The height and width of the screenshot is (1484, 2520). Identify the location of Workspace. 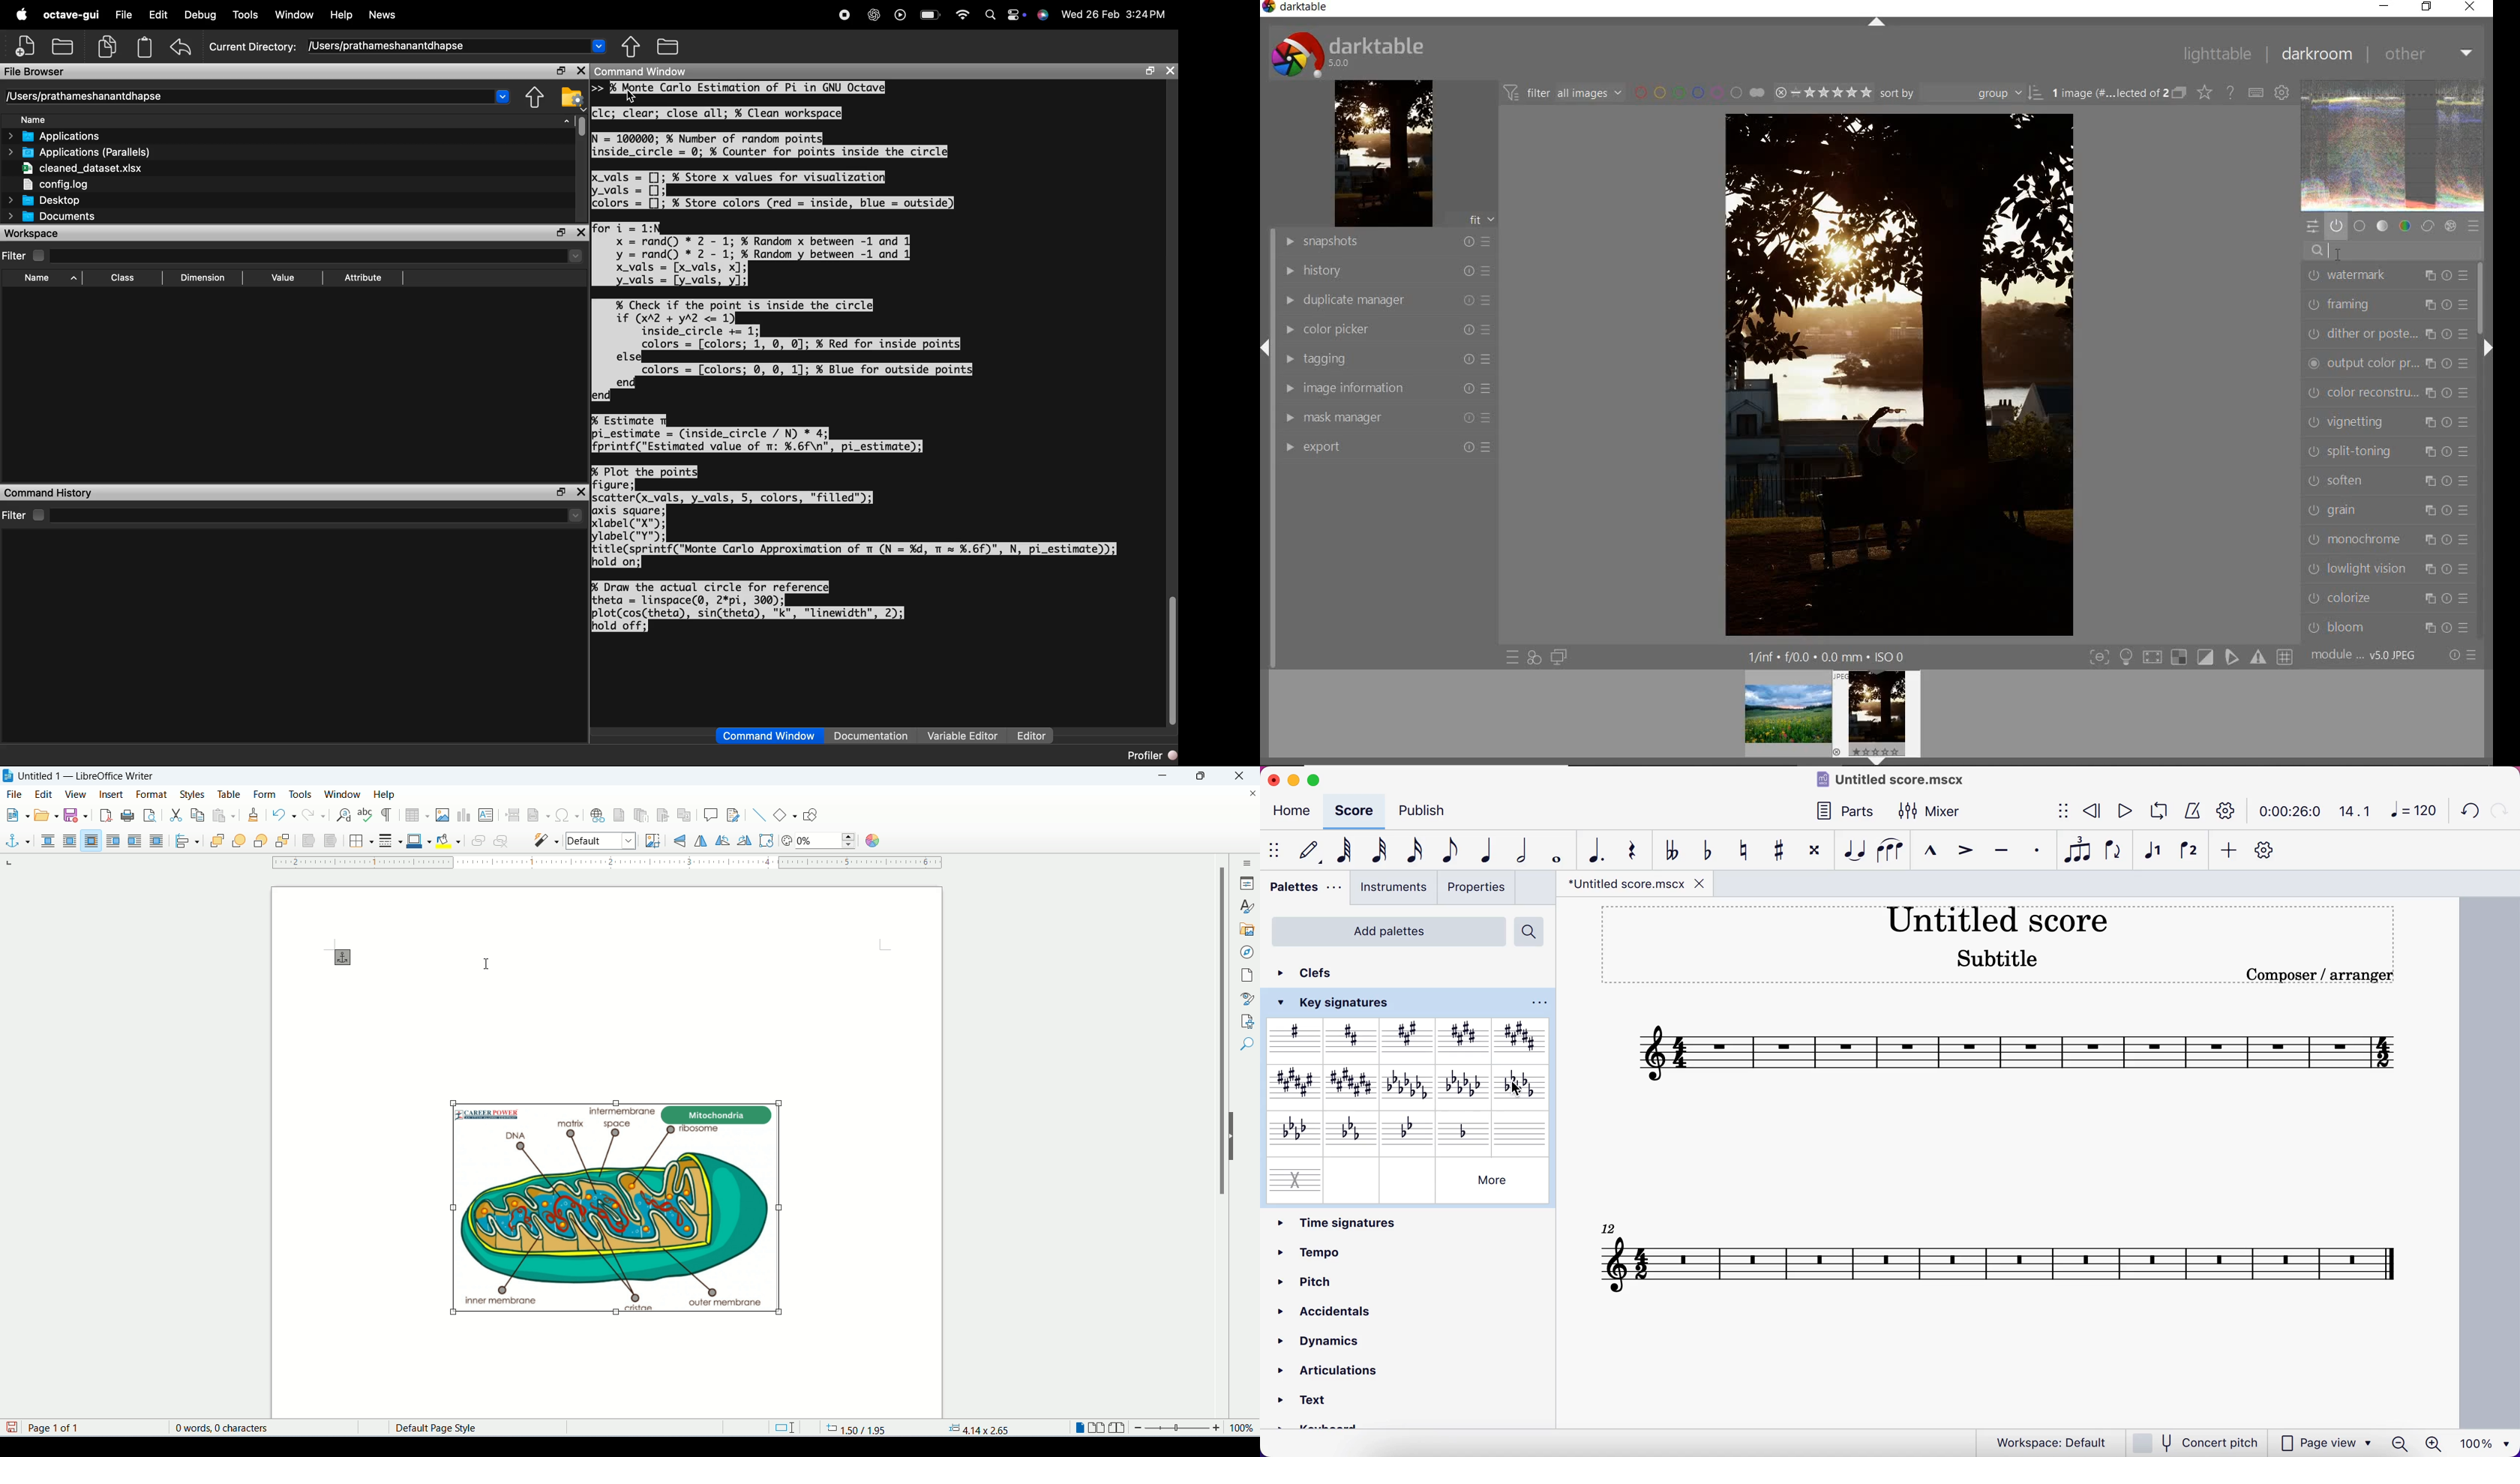
(38, 233).